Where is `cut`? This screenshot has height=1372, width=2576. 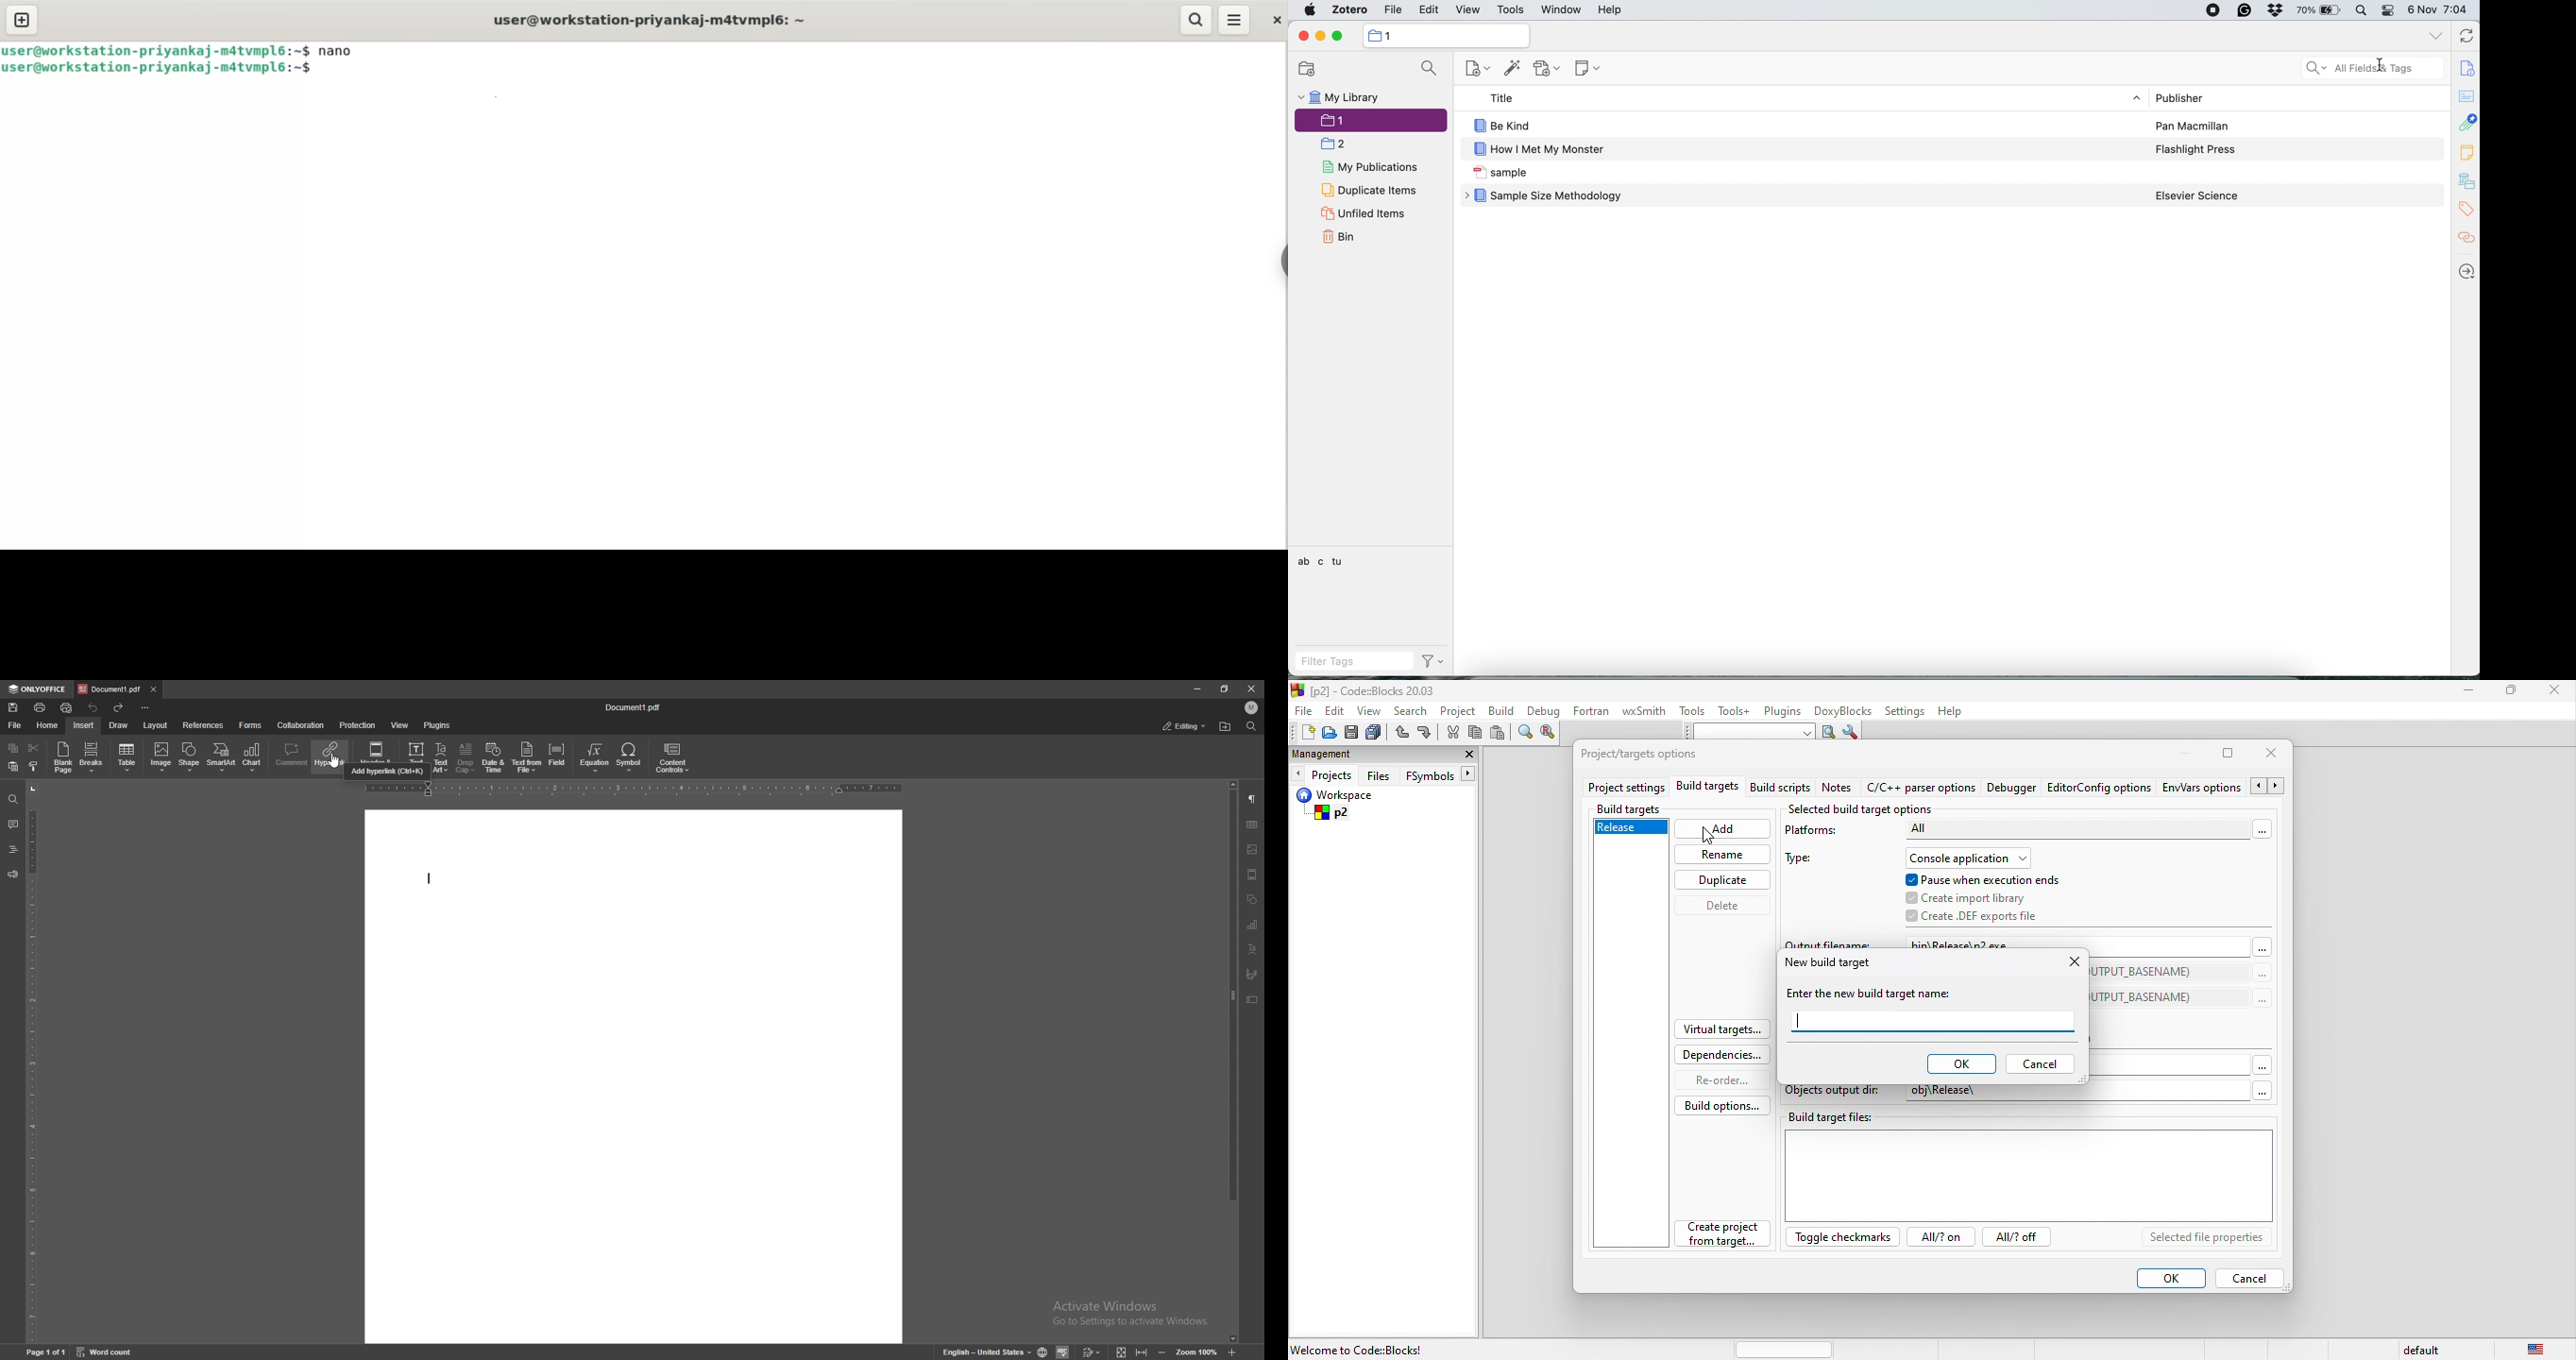 cut is located at coordinates (1452, 733).